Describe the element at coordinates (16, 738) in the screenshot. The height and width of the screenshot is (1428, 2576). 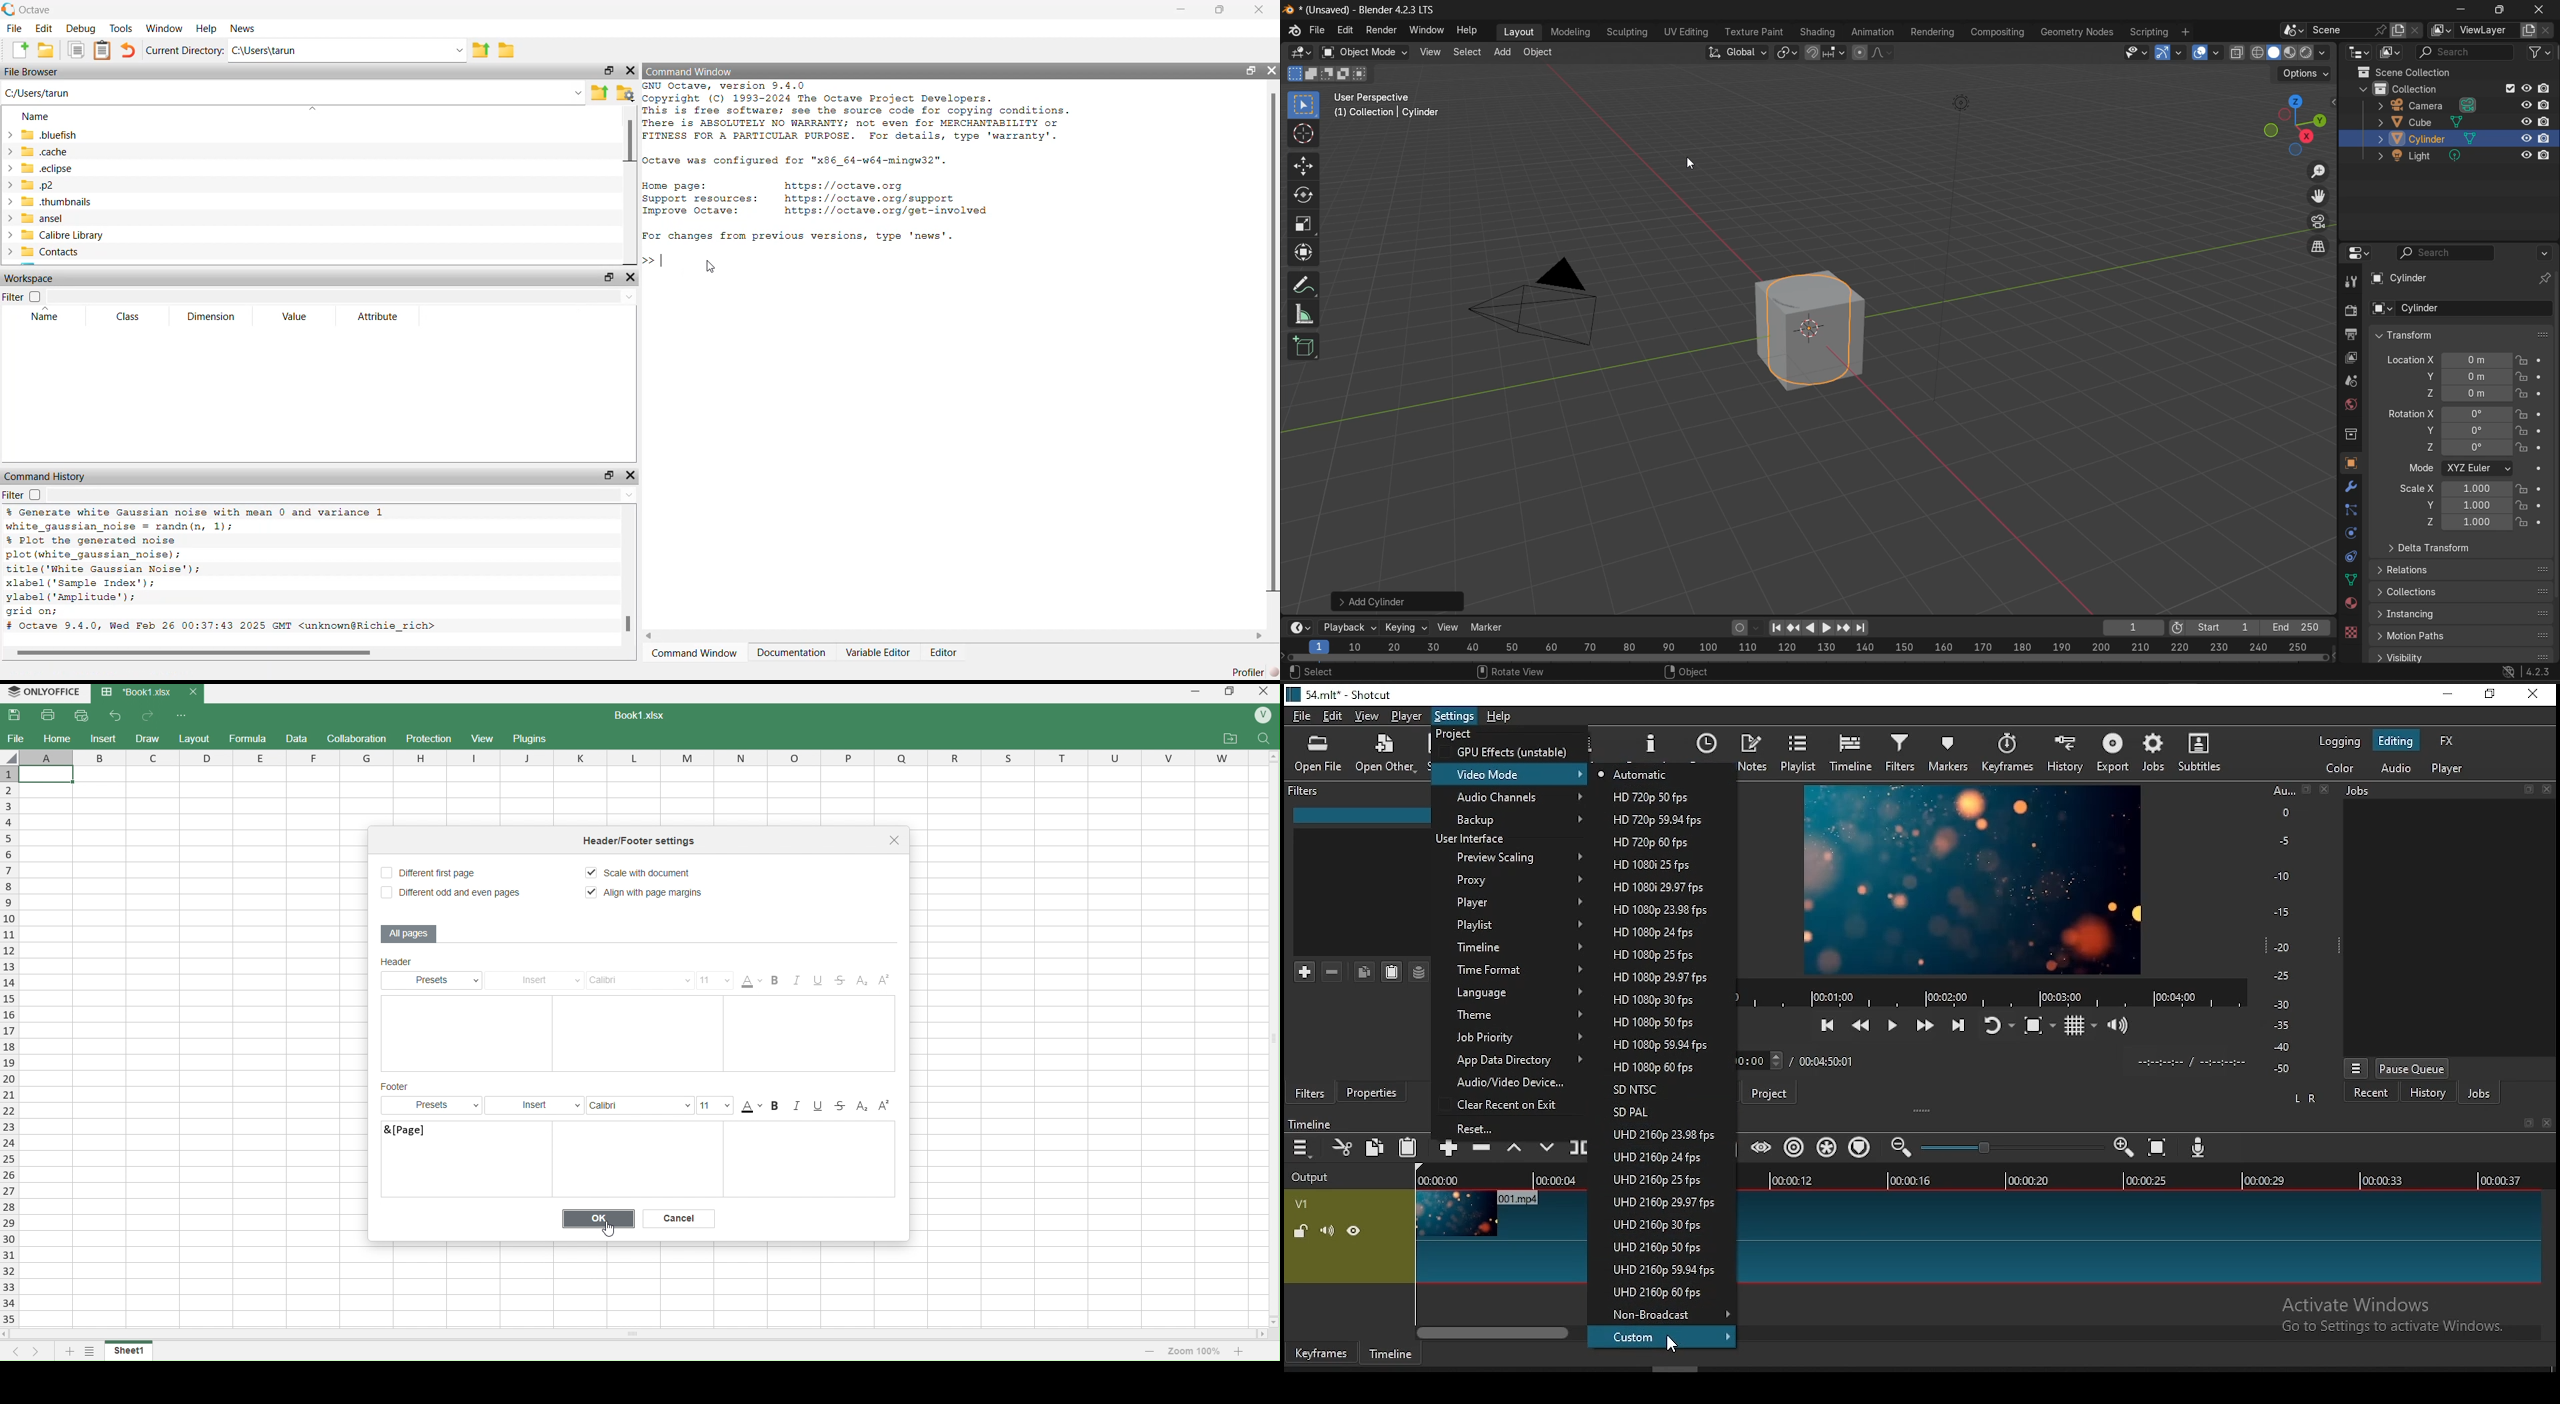
I see `file` at that location.